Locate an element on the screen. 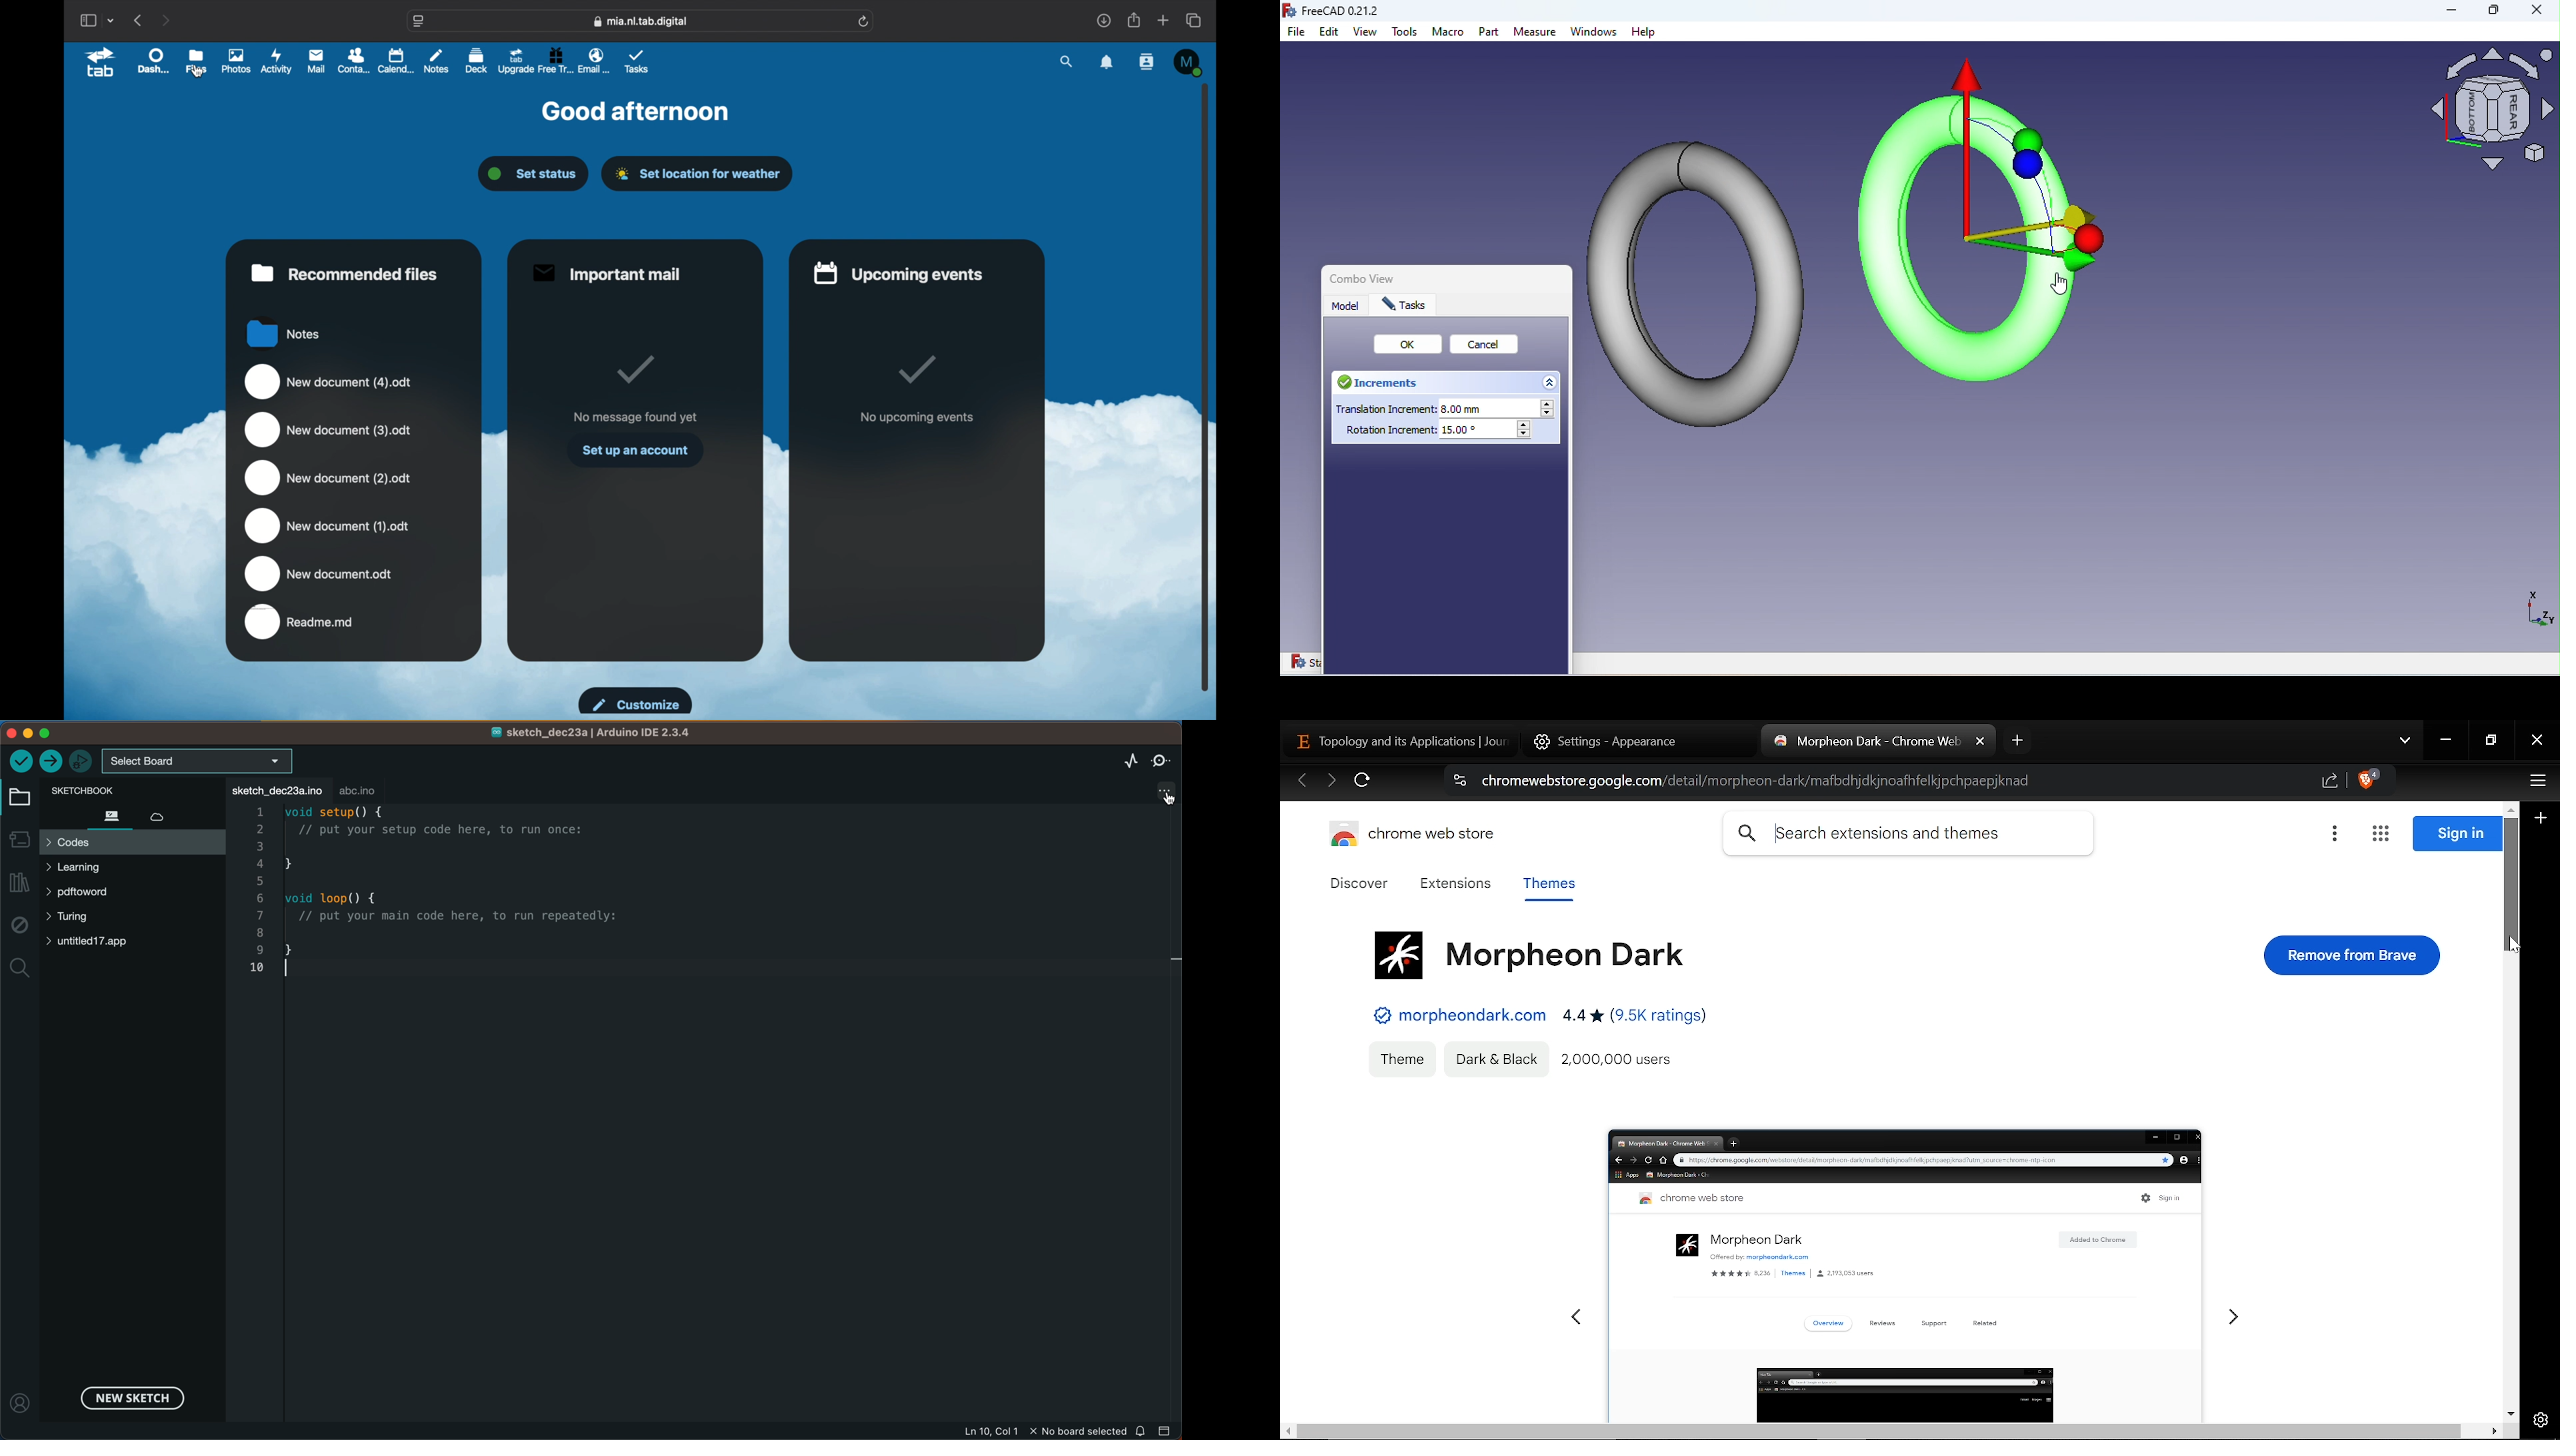 The image size is (2576, 1456). set location for weather is located at coordinates (697, 173).